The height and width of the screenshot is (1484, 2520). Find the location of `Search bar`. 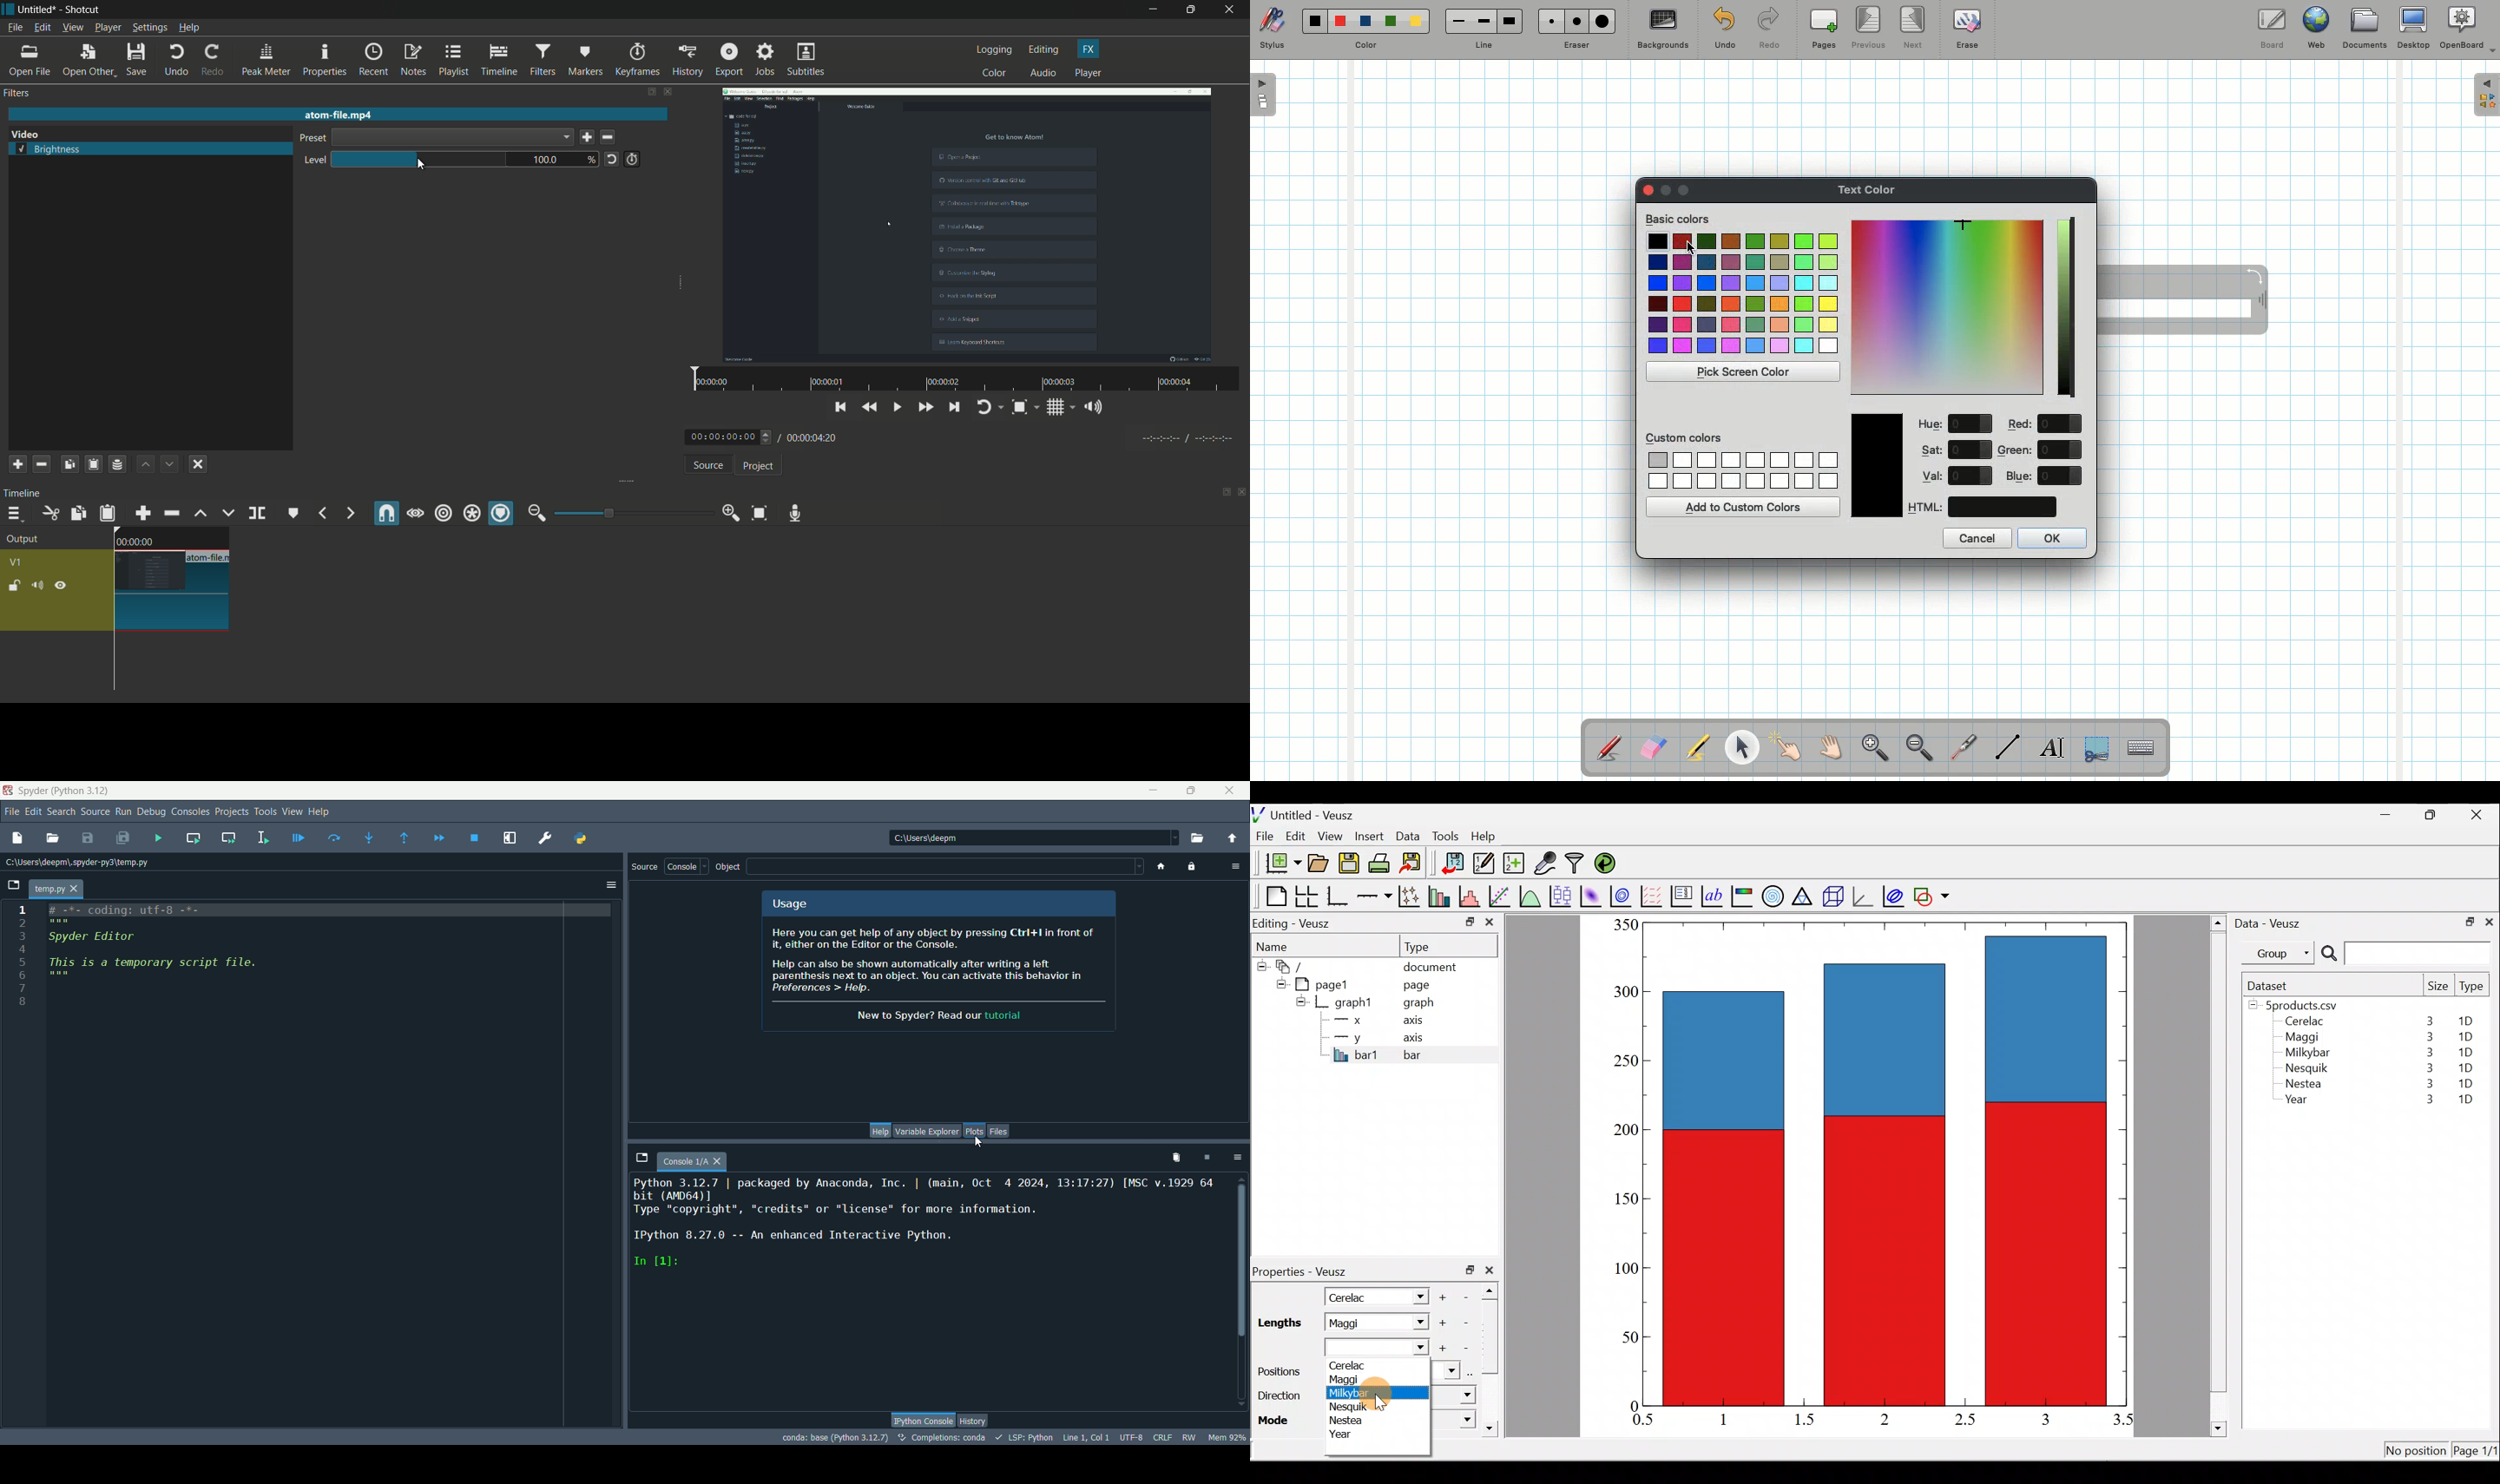

Search bar is located at coordinates (2404, 954).